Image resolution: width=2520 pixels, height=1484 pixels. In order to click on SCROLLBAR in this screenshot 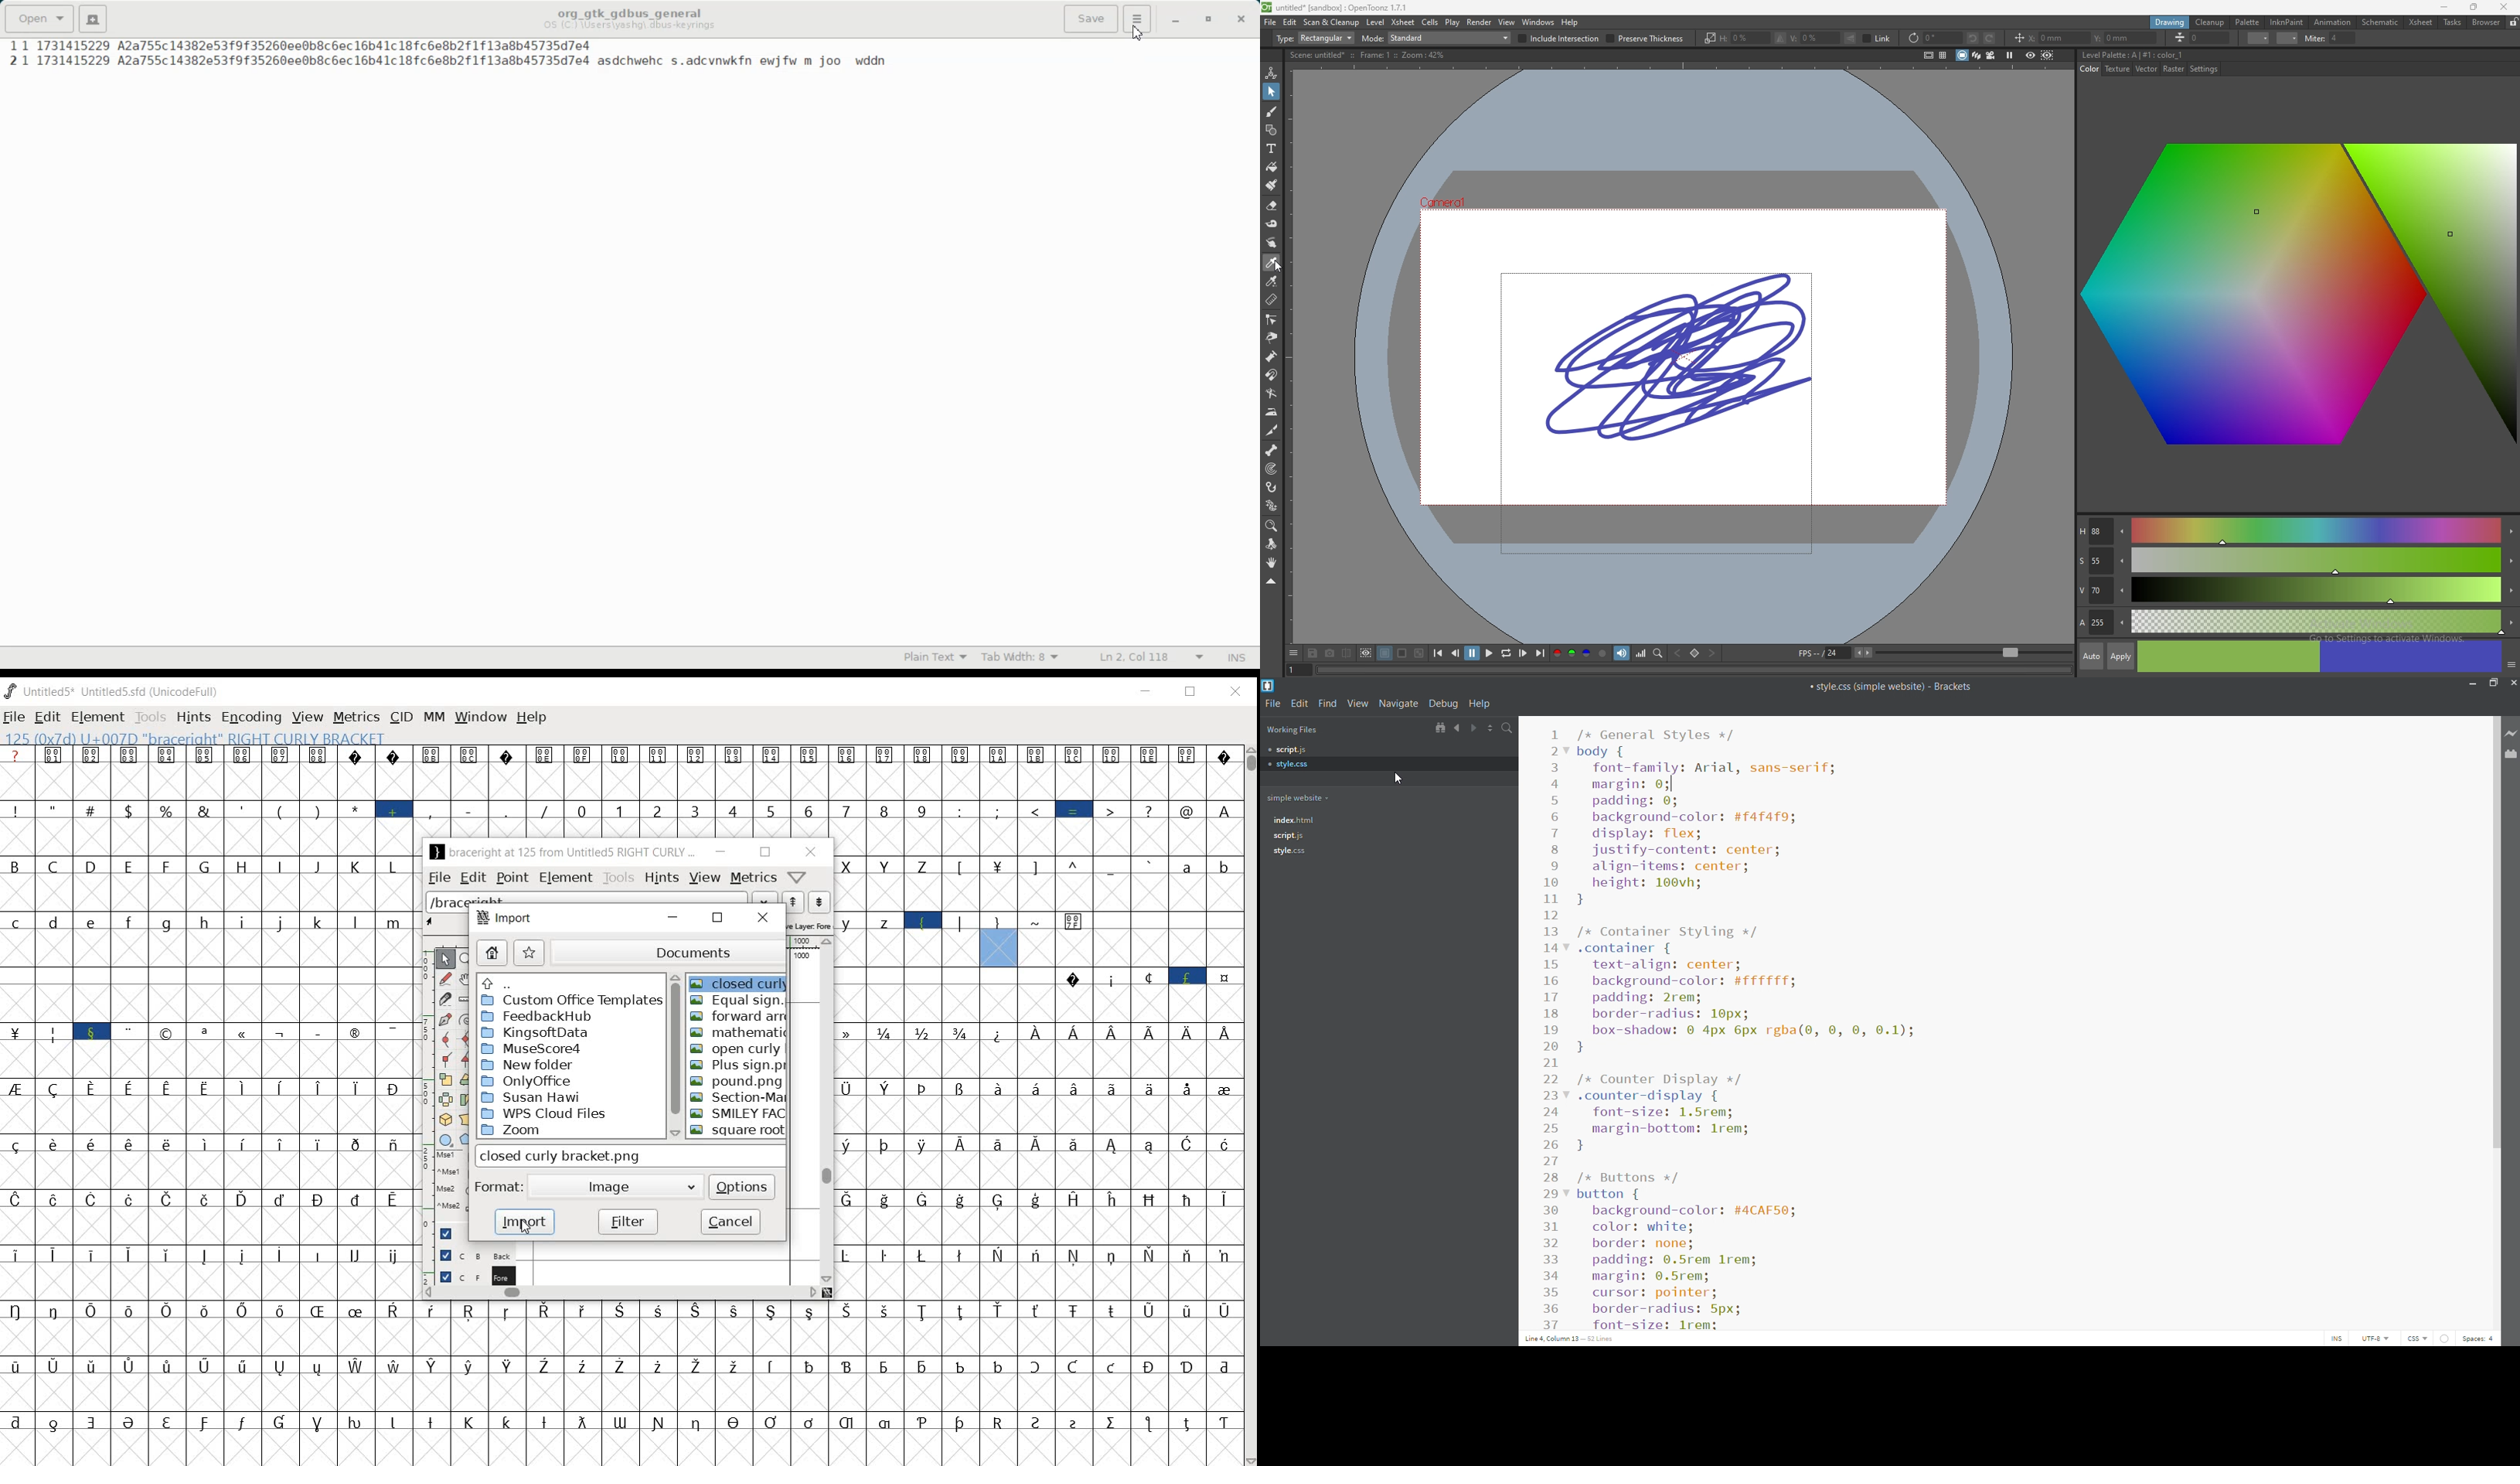, I will do `click(1250, 1106)`.